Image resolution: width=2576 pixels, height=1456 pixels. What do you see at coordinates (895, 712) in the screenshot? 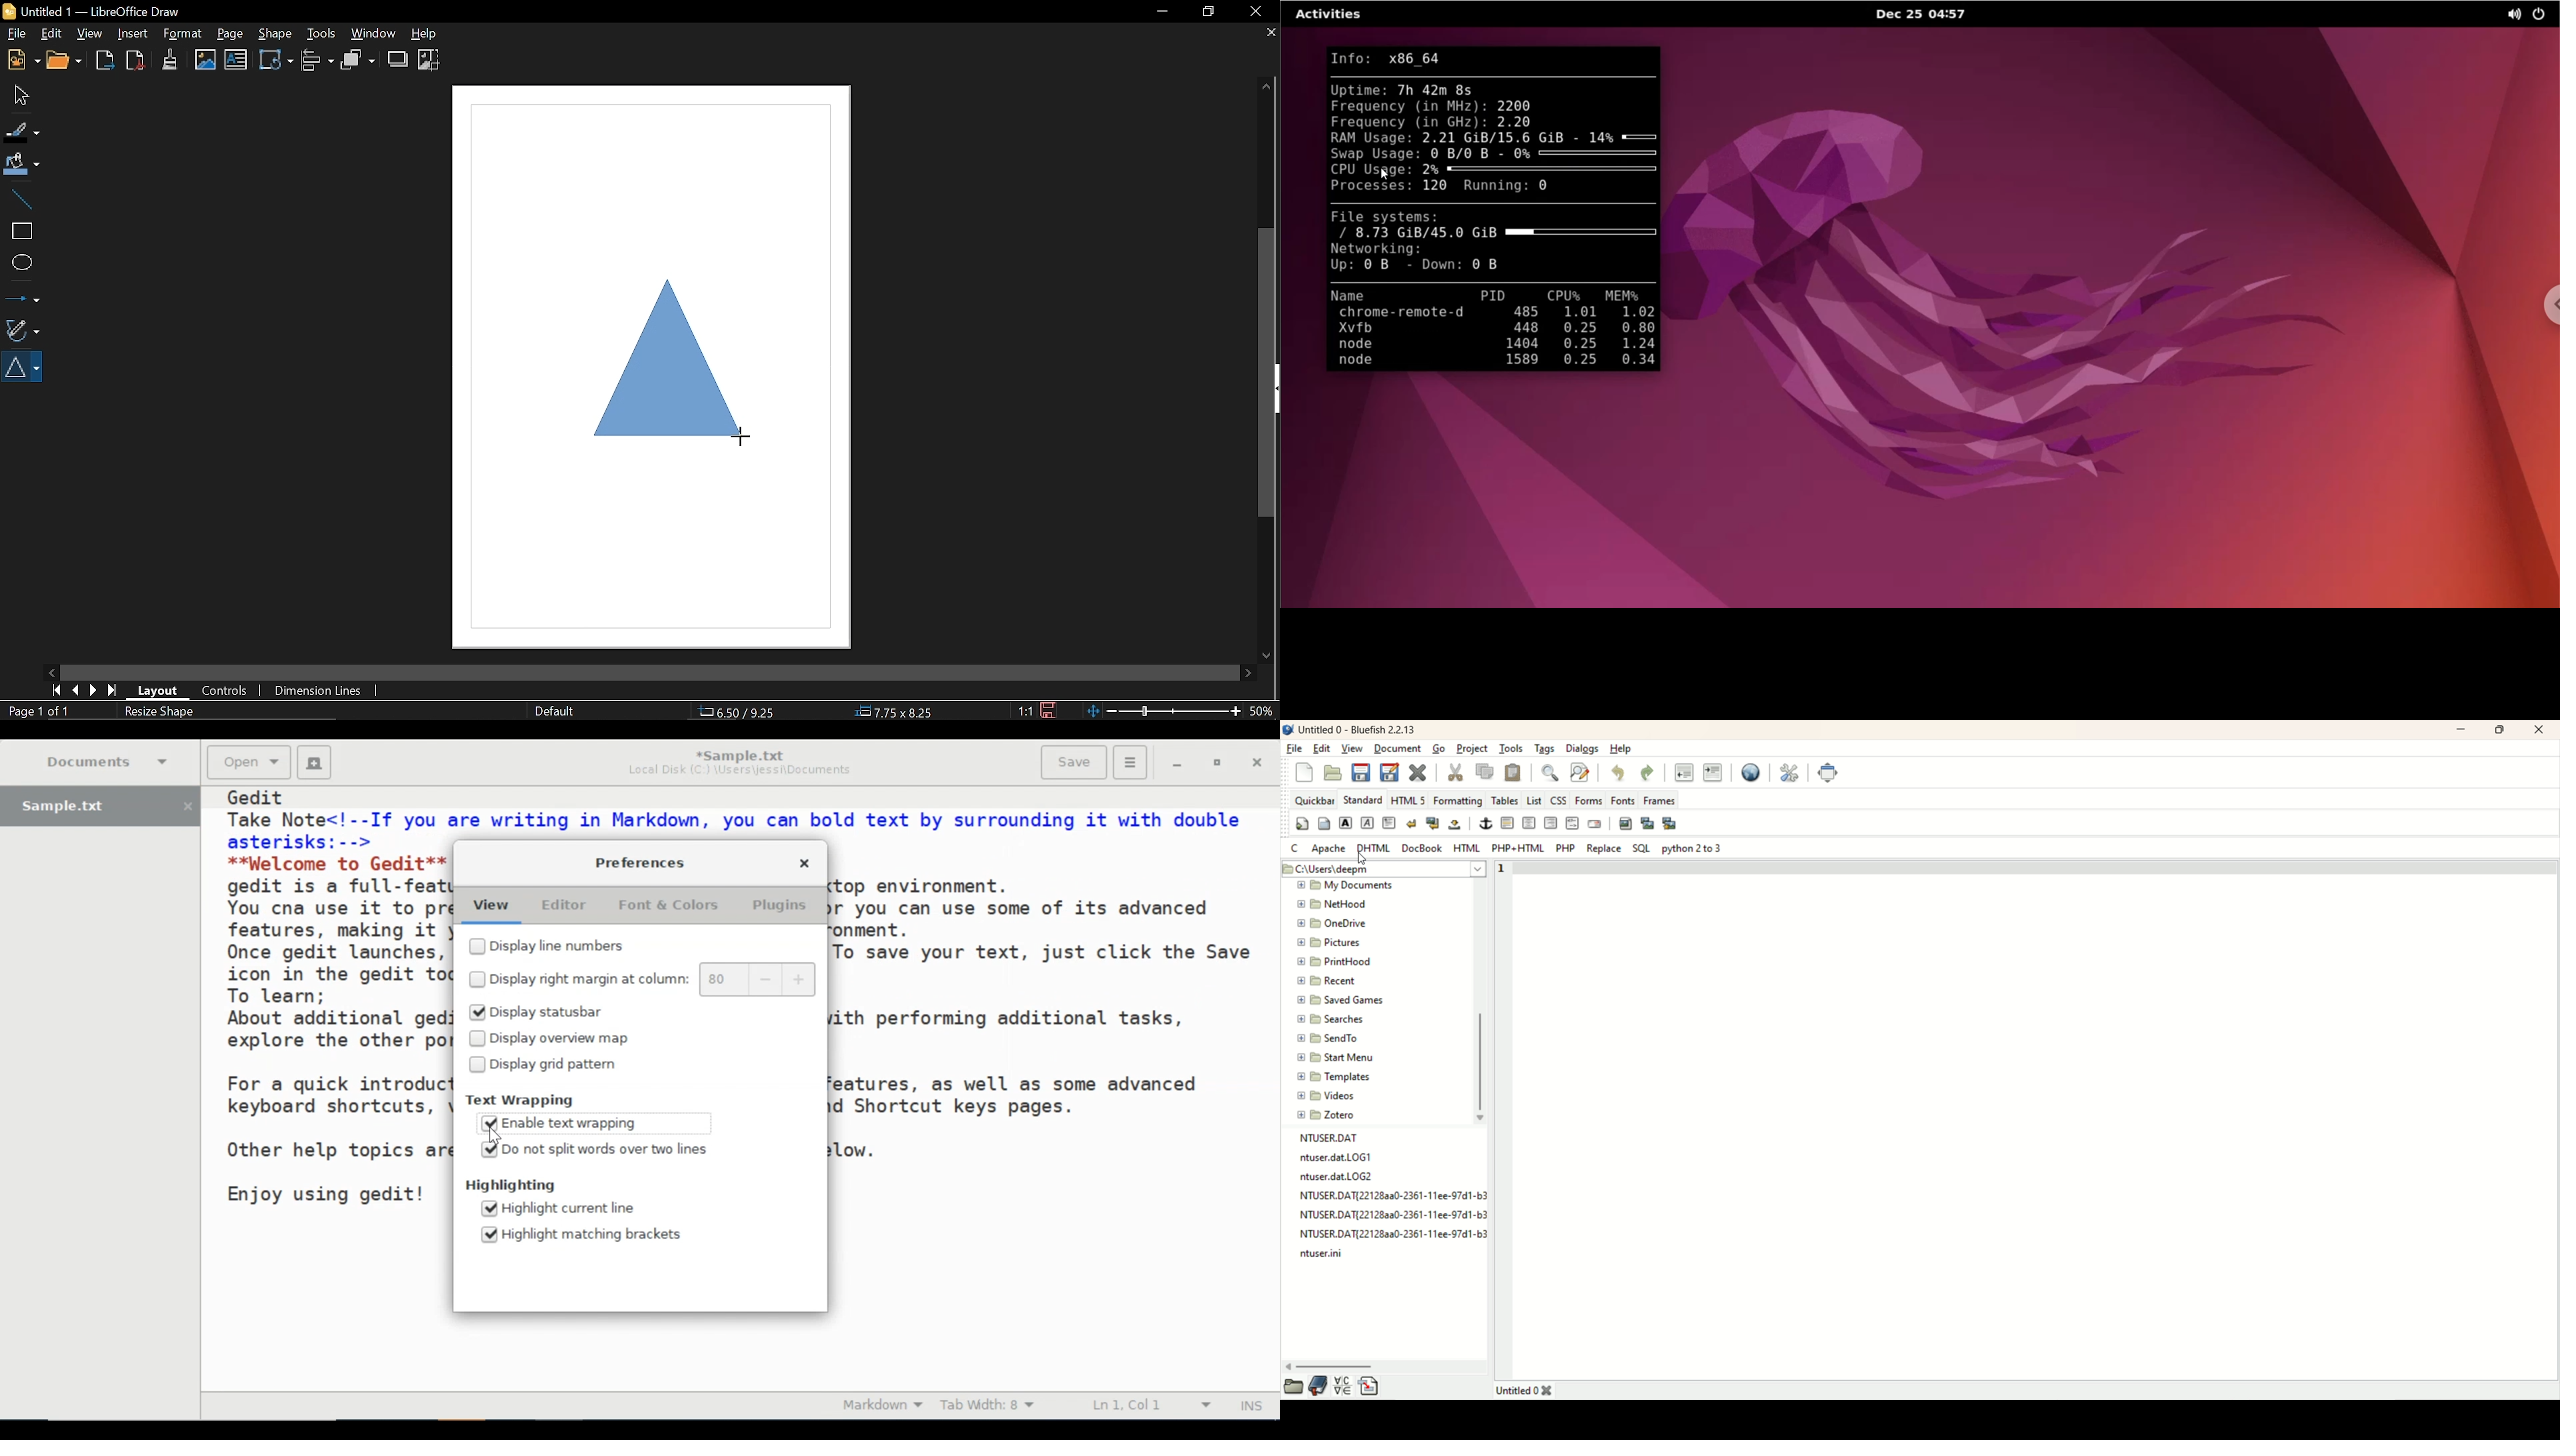
I see `Size` at bounding box center [895, 712].